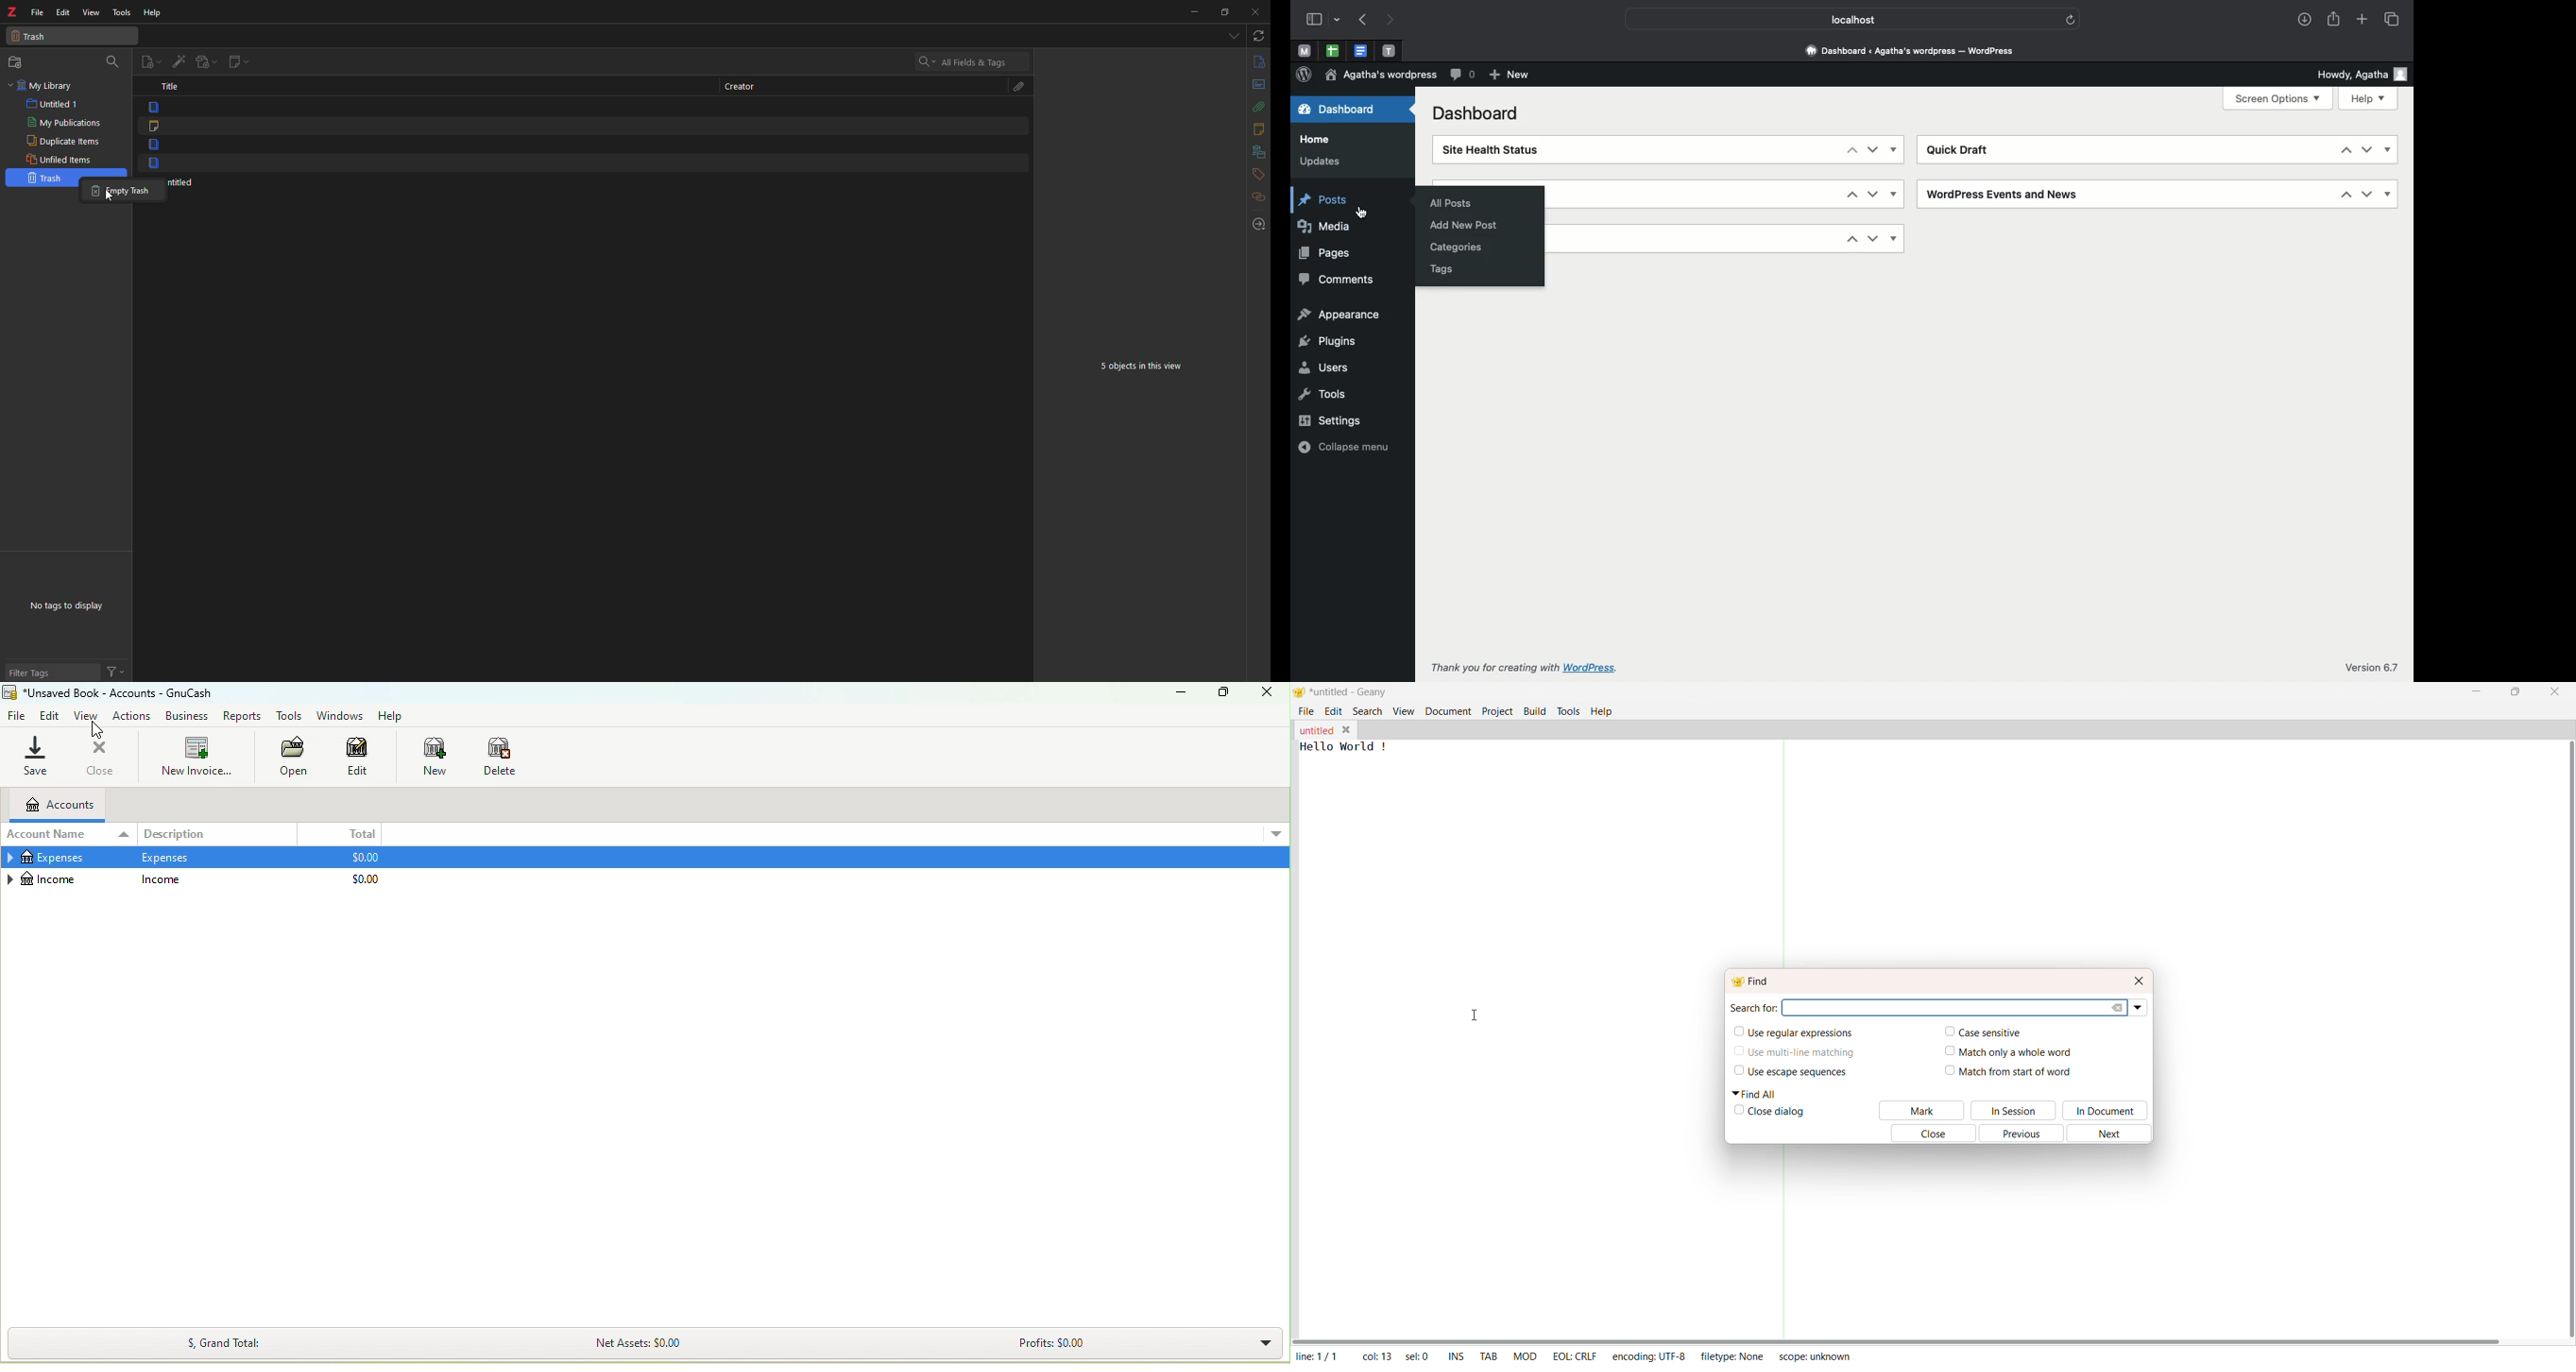  Describe the element at coordinates (2305, 20) in the screenshot. I see `Downloads` at that location.